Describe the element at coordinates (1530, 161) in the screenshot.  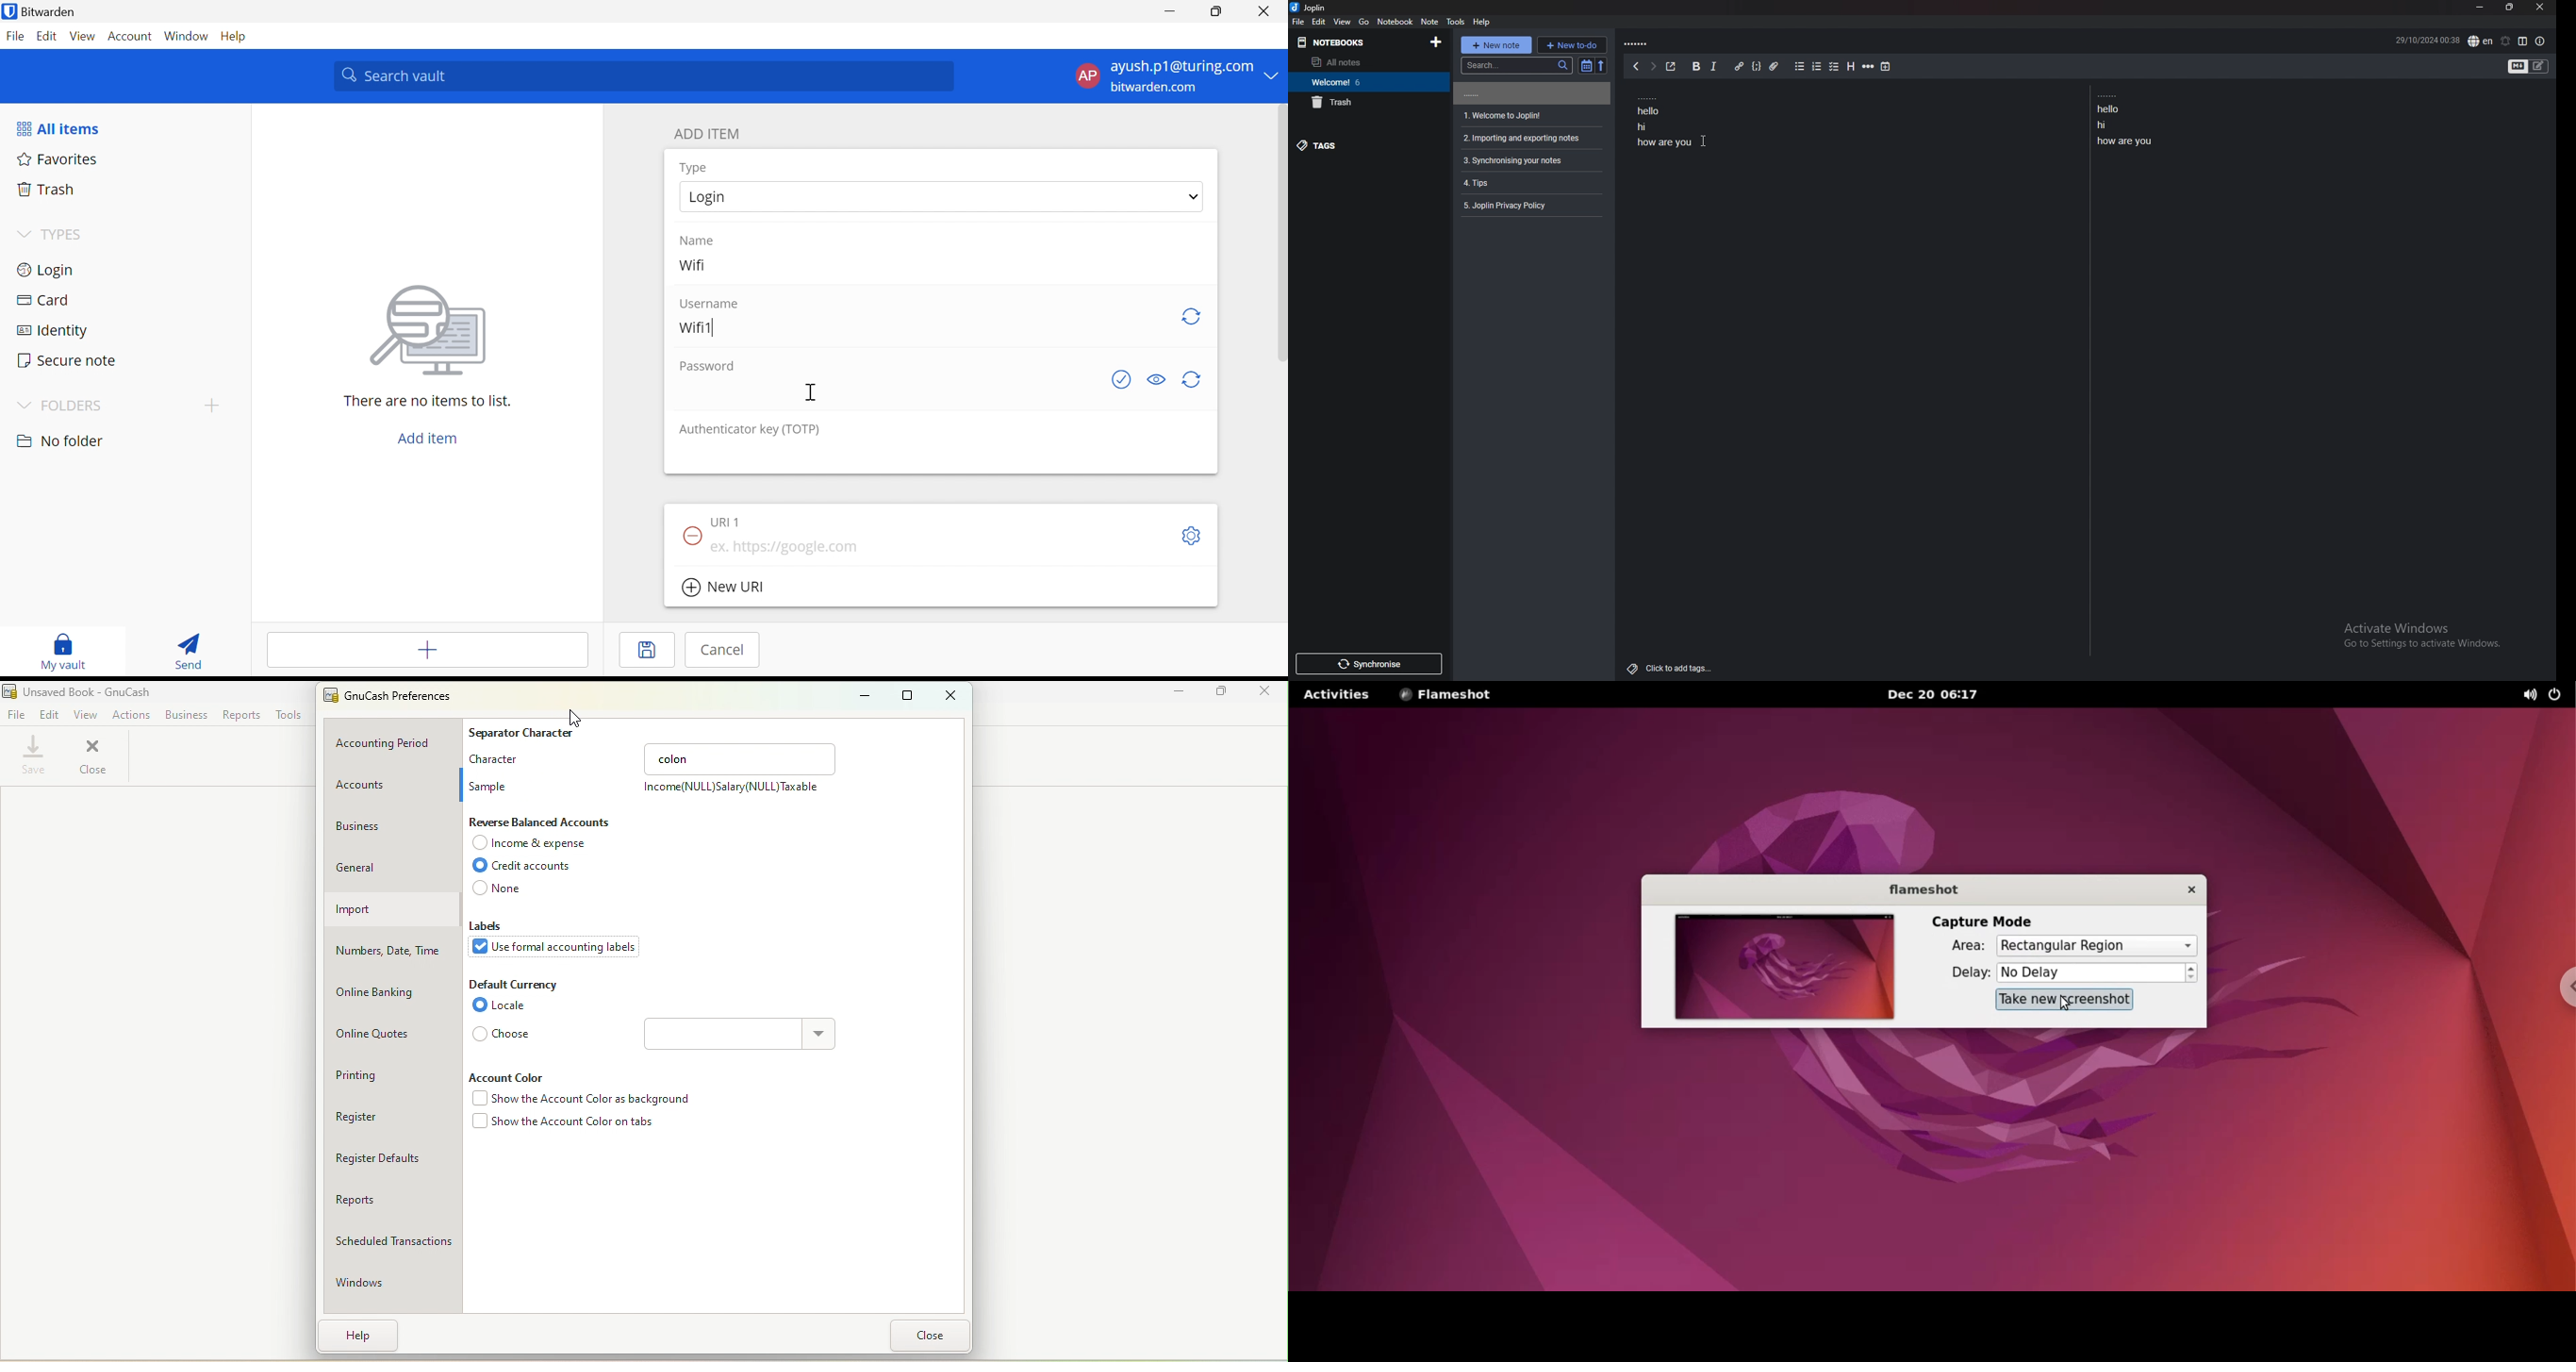
I see `note` at that location.